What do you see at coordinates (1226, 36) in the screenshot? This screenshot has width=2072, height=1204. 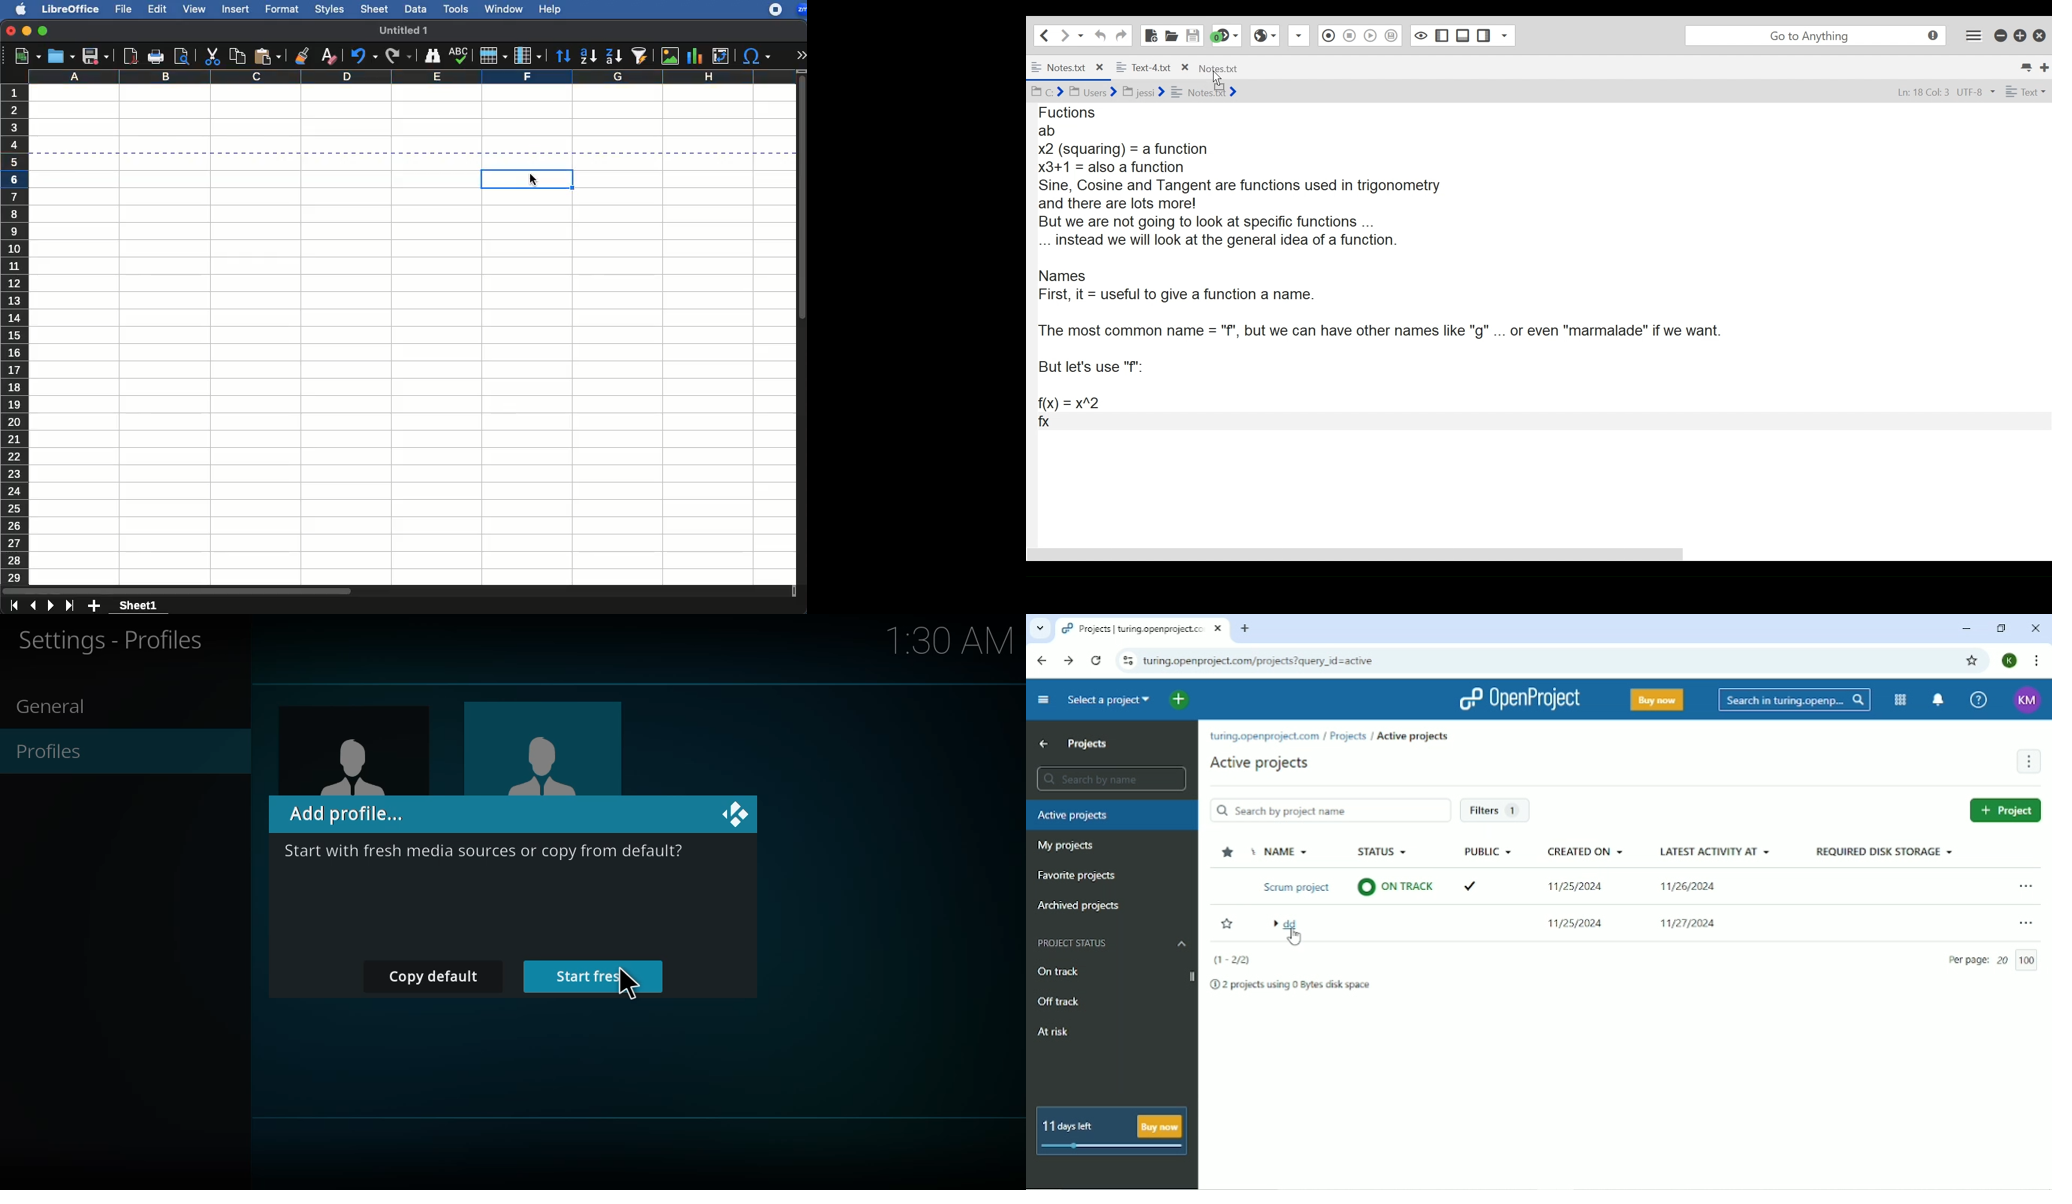 I see `Jump to the next Syntax checking result` at bounding box center [1226, 36].